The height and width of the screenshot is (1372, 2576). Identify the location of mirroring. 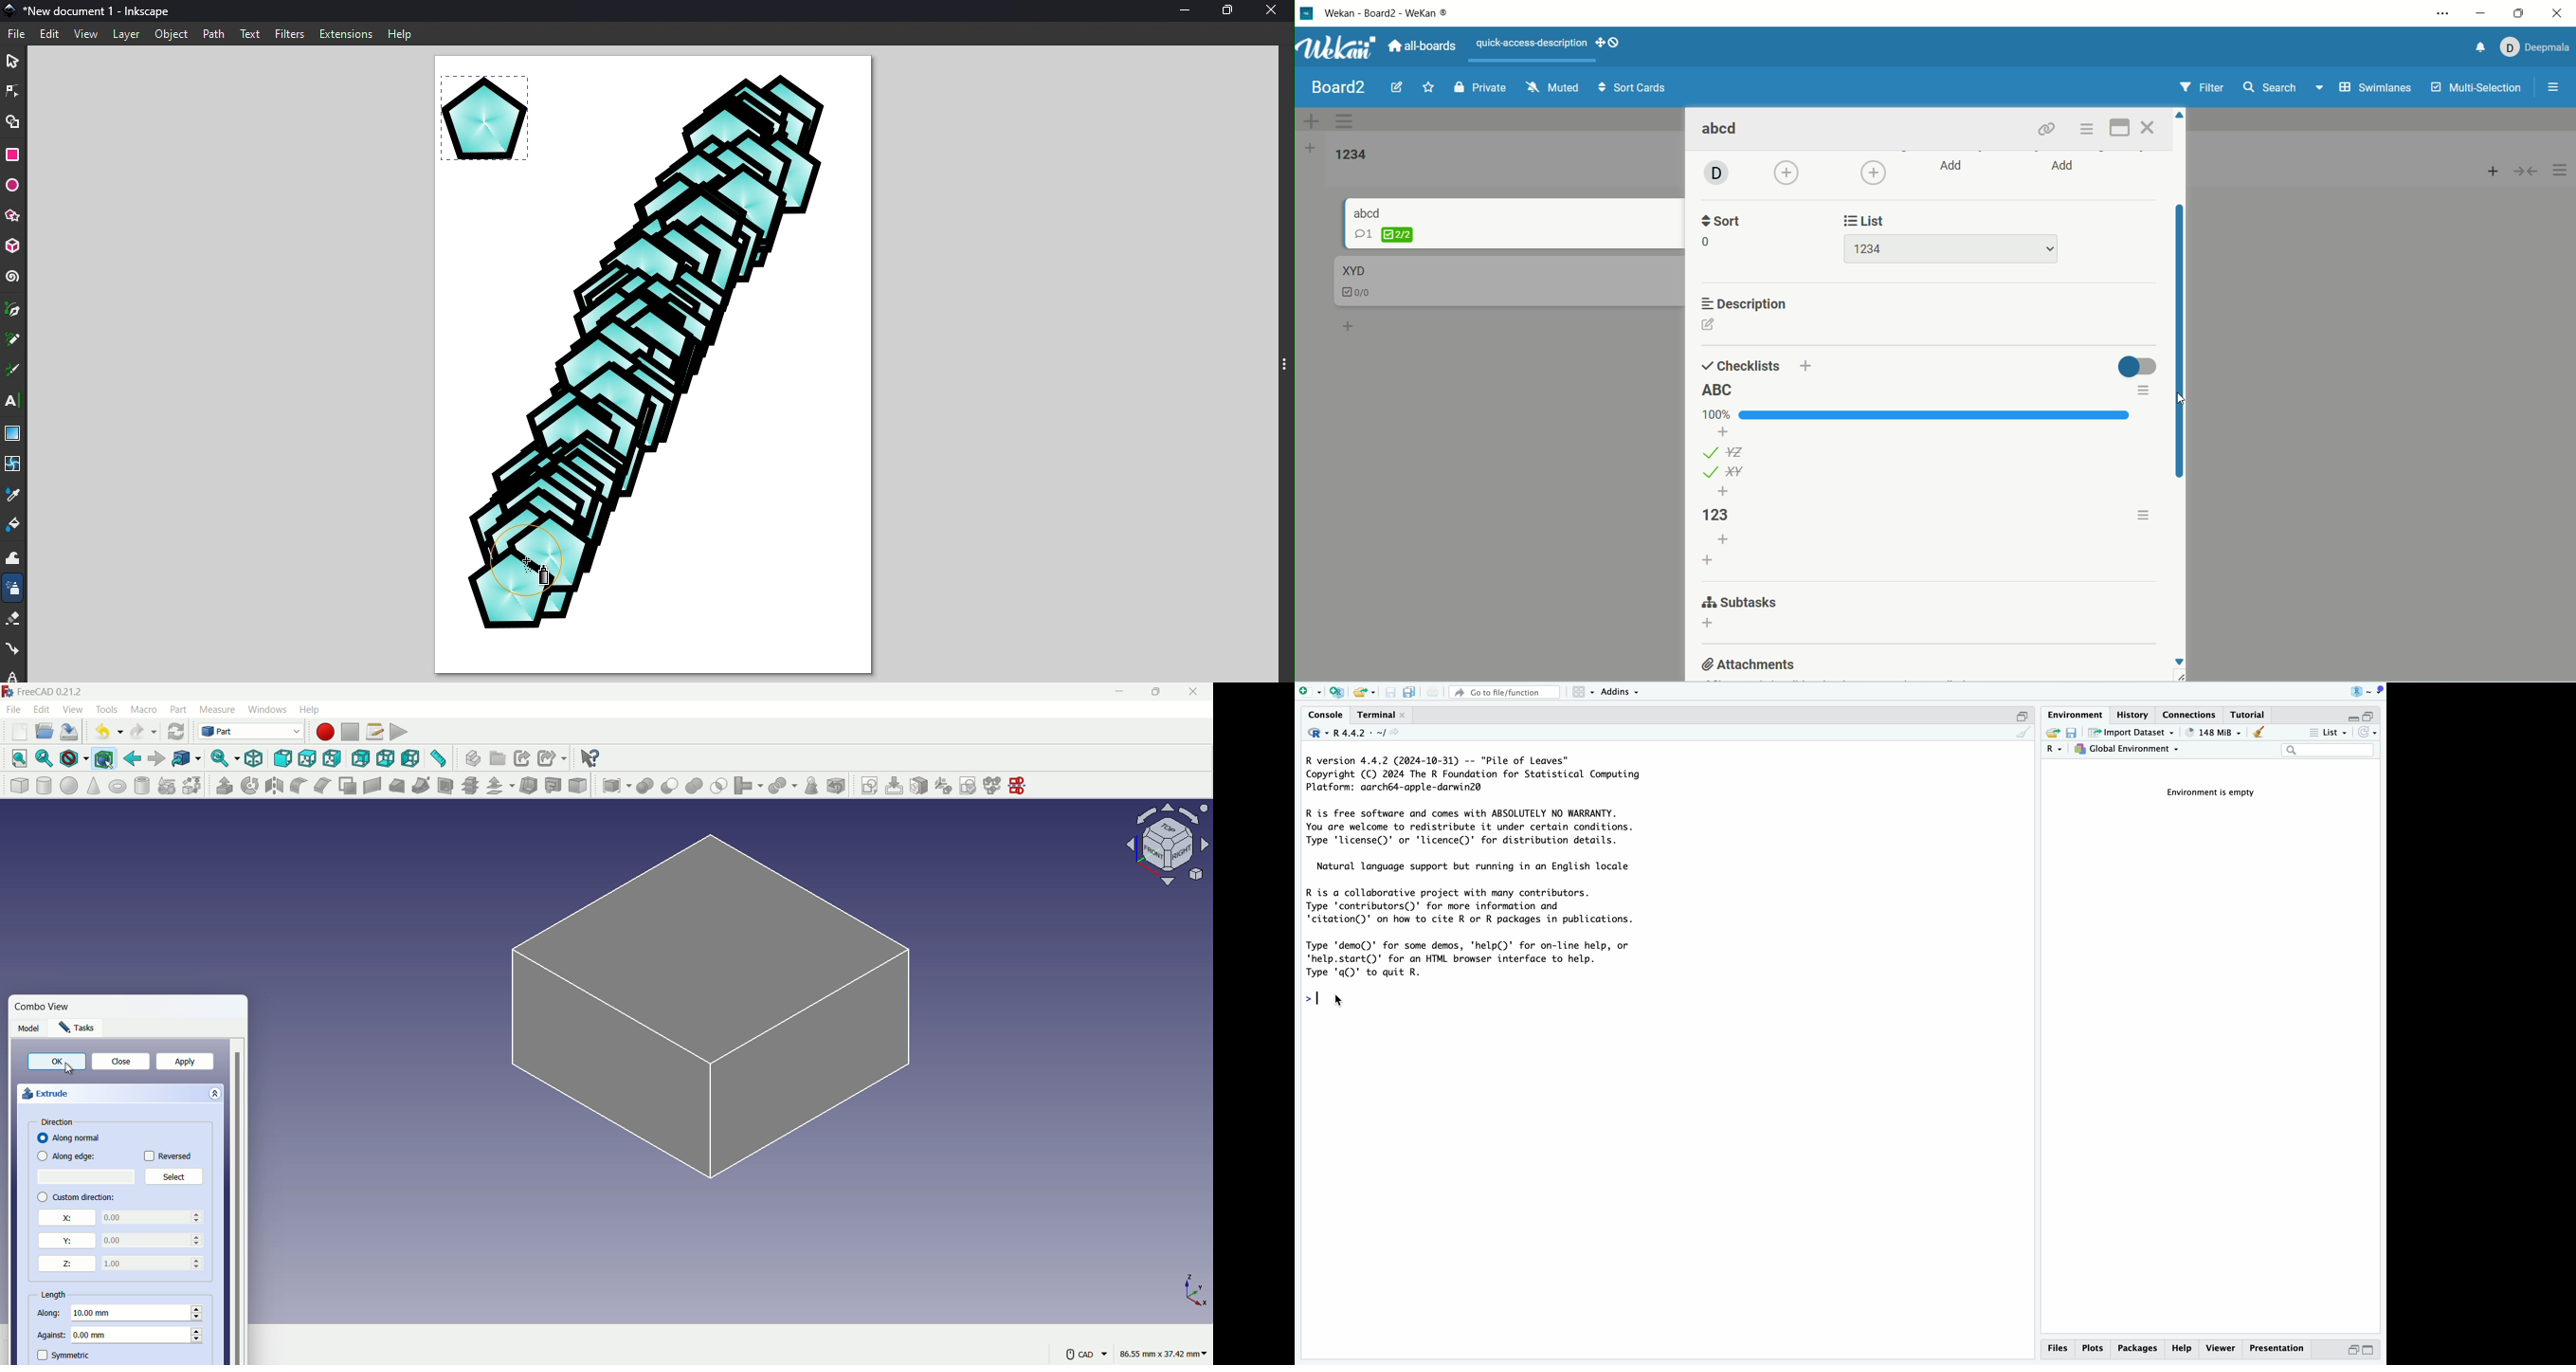
(275, 786).